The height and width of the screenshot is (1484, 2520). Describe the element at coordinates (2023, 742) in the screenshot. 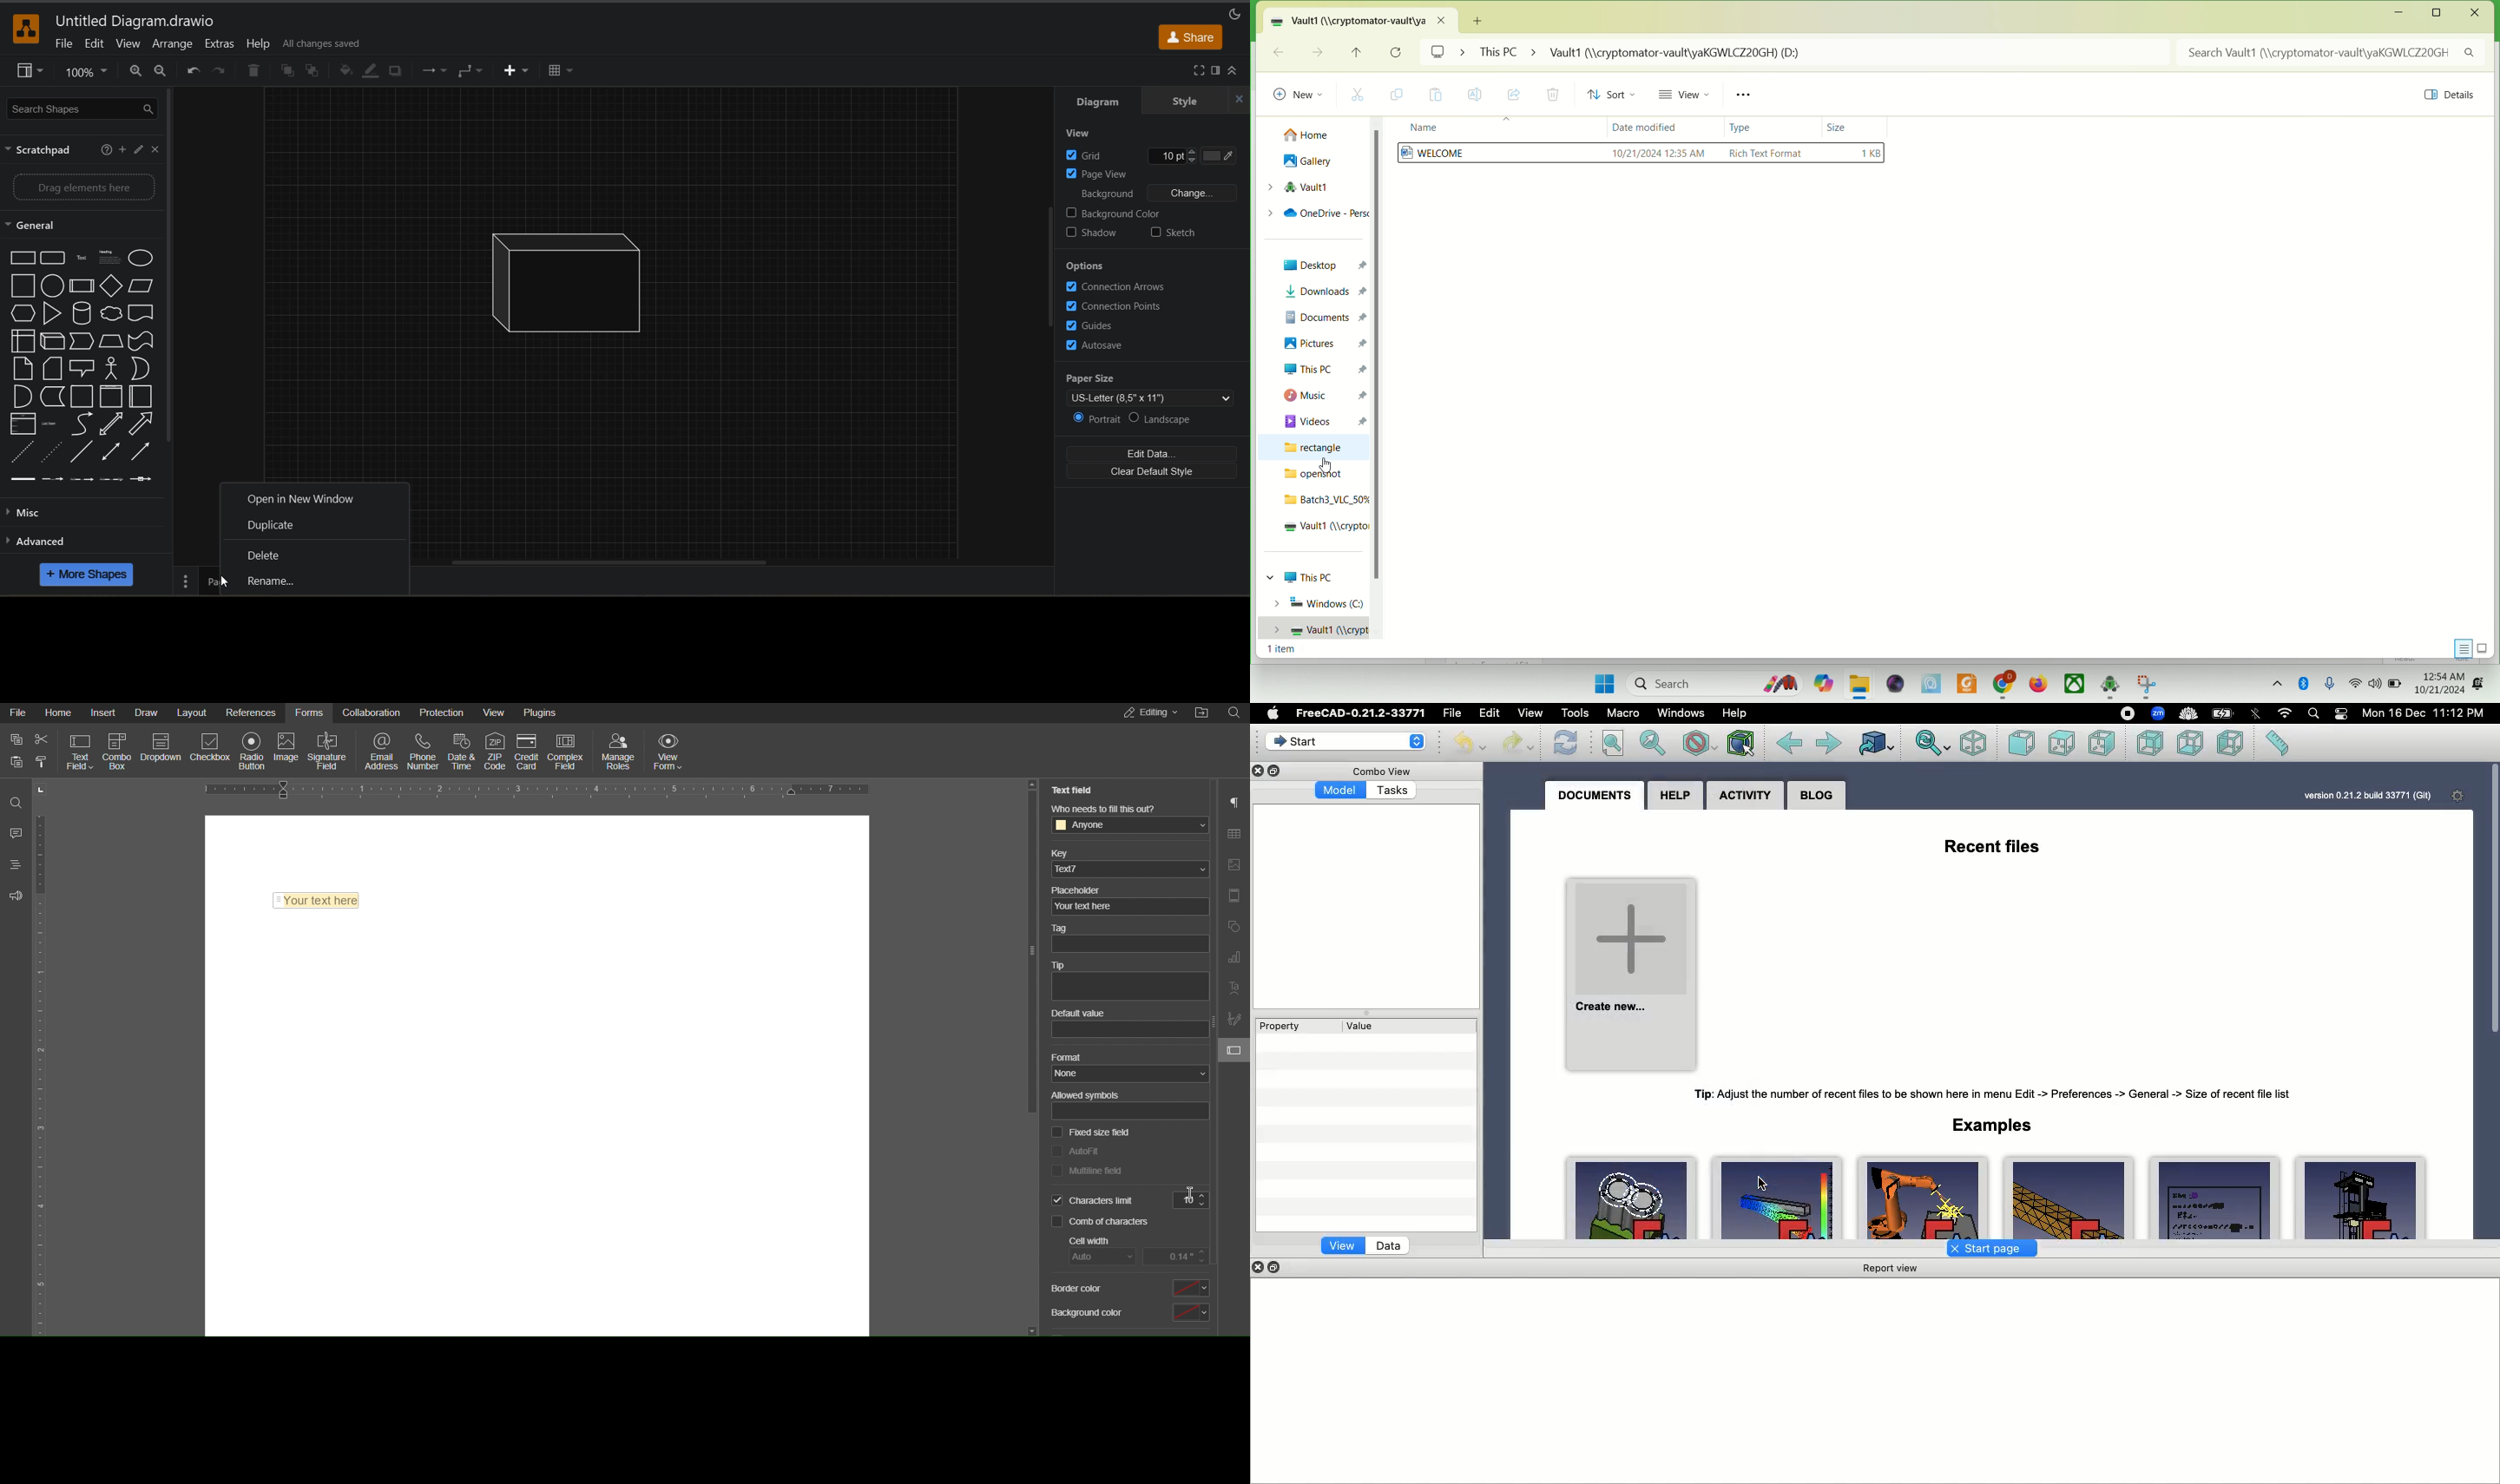

I see `Front` at that location.